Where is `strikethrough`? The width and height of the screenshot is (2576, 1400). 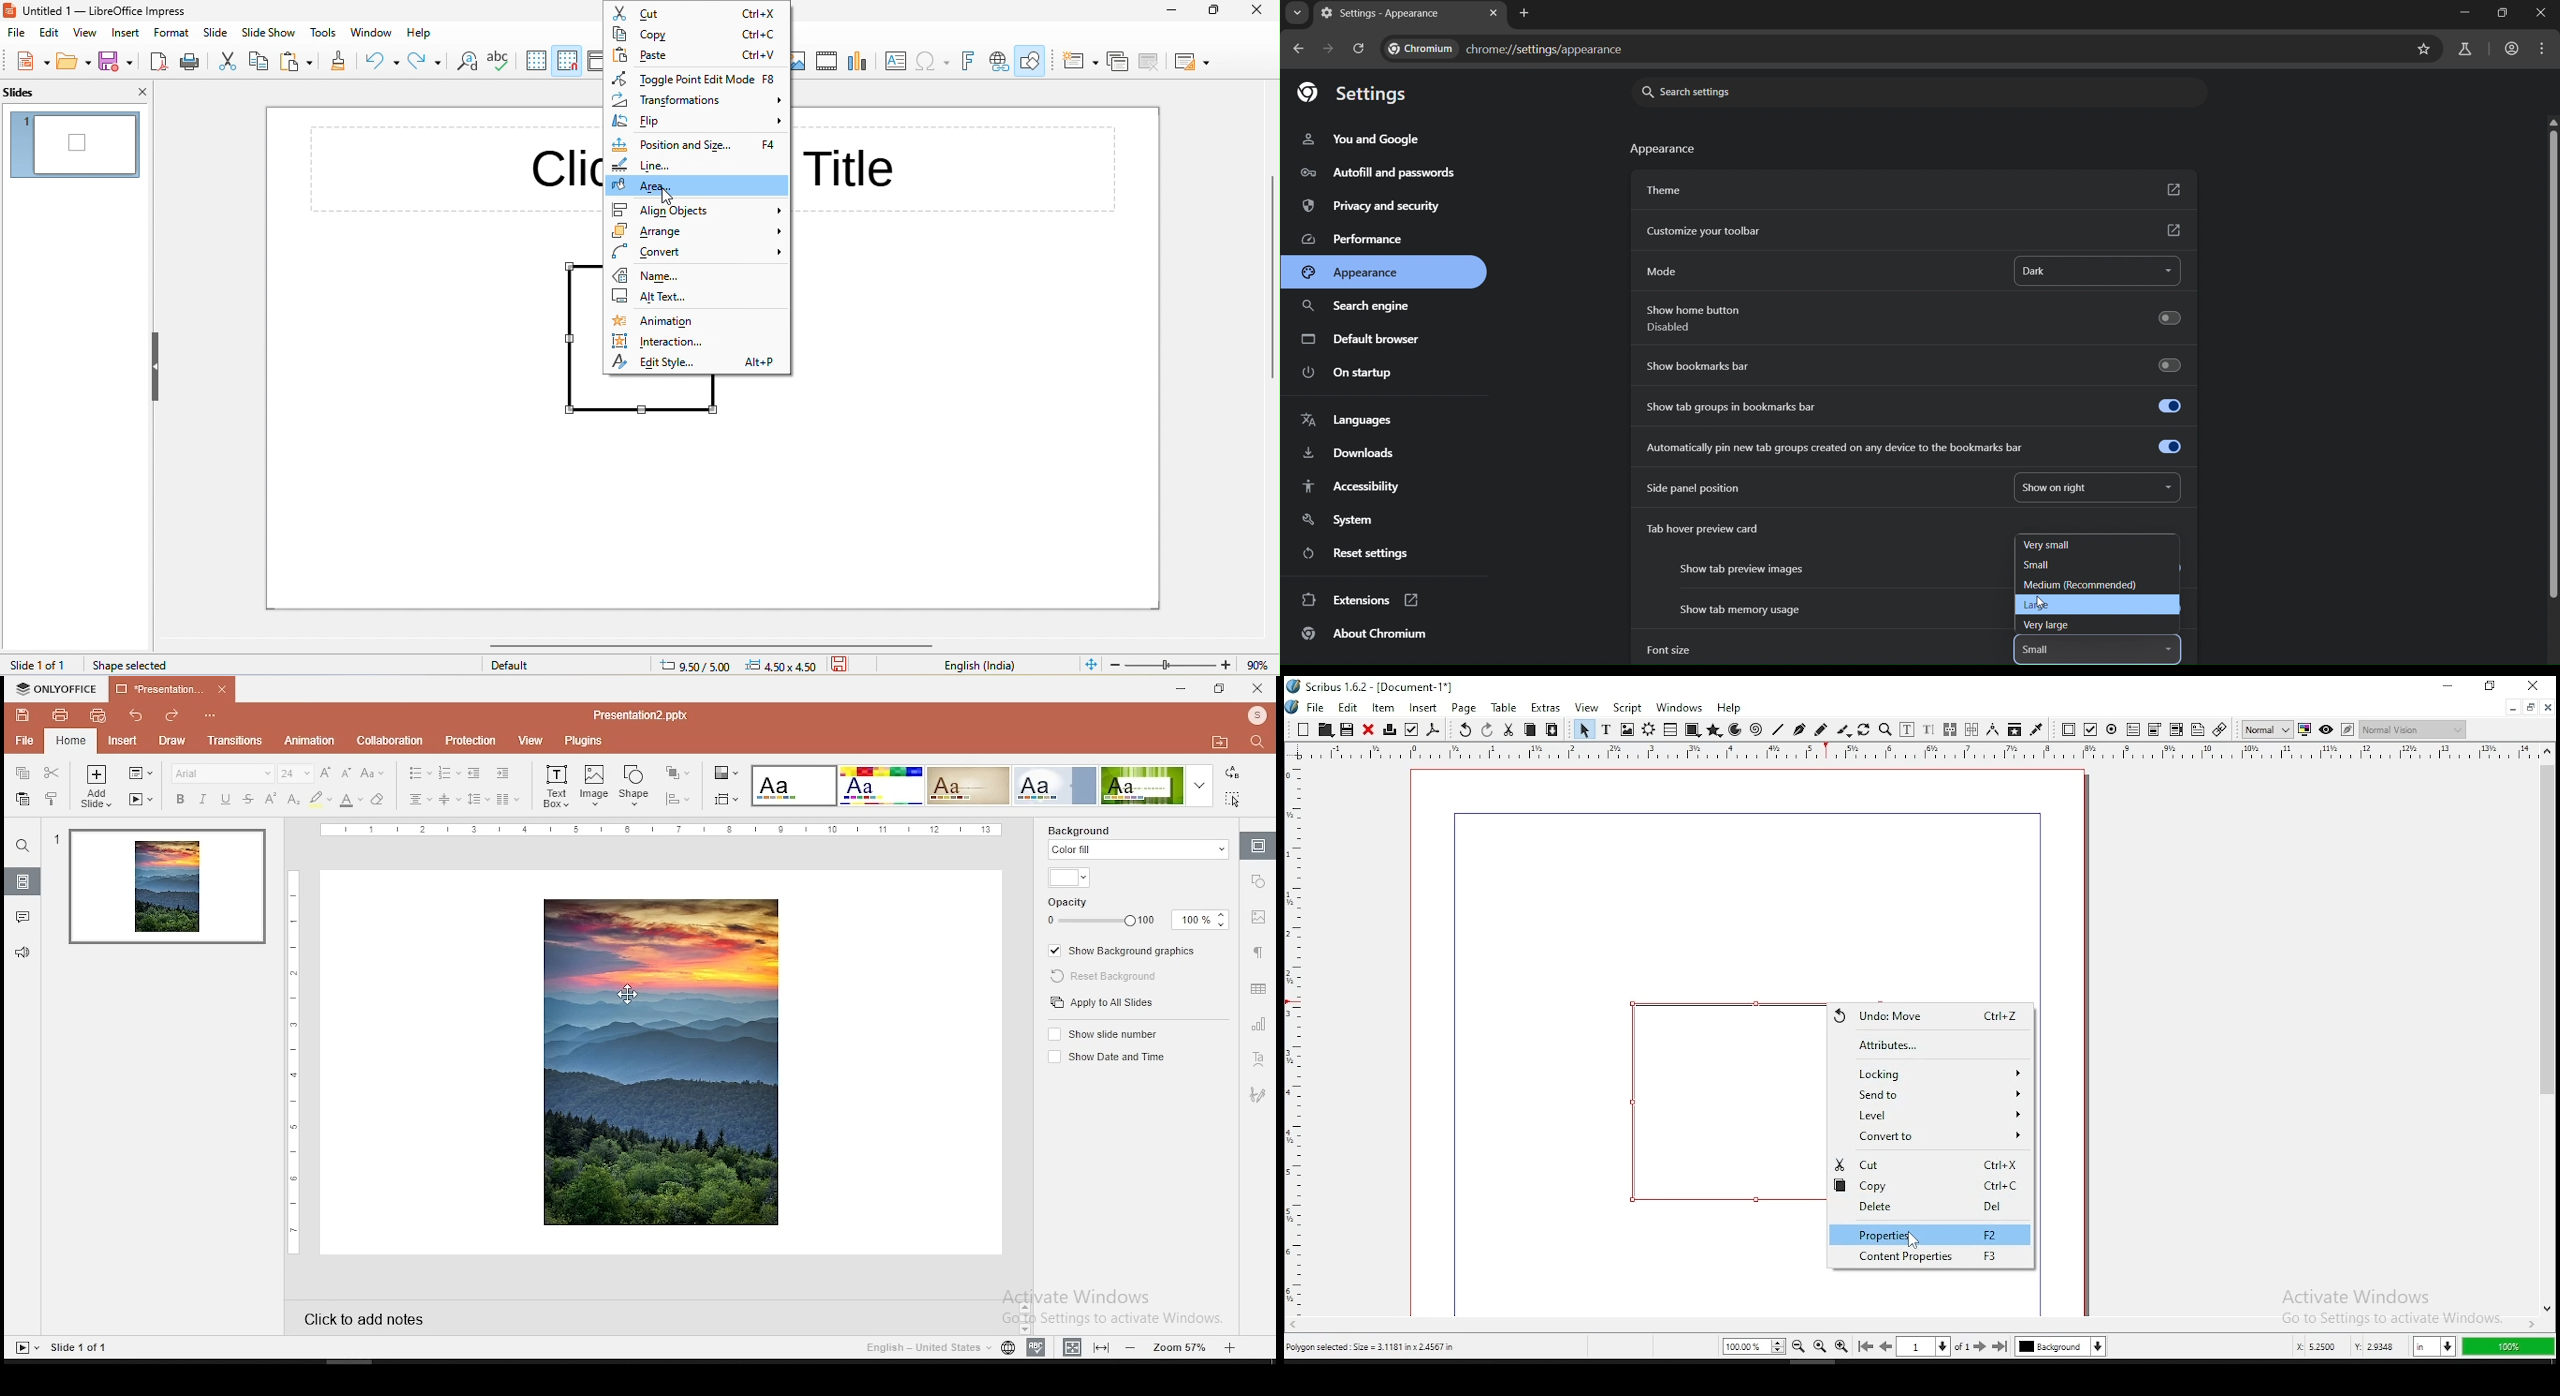
strikethrough is located at coordinates (249, 797).